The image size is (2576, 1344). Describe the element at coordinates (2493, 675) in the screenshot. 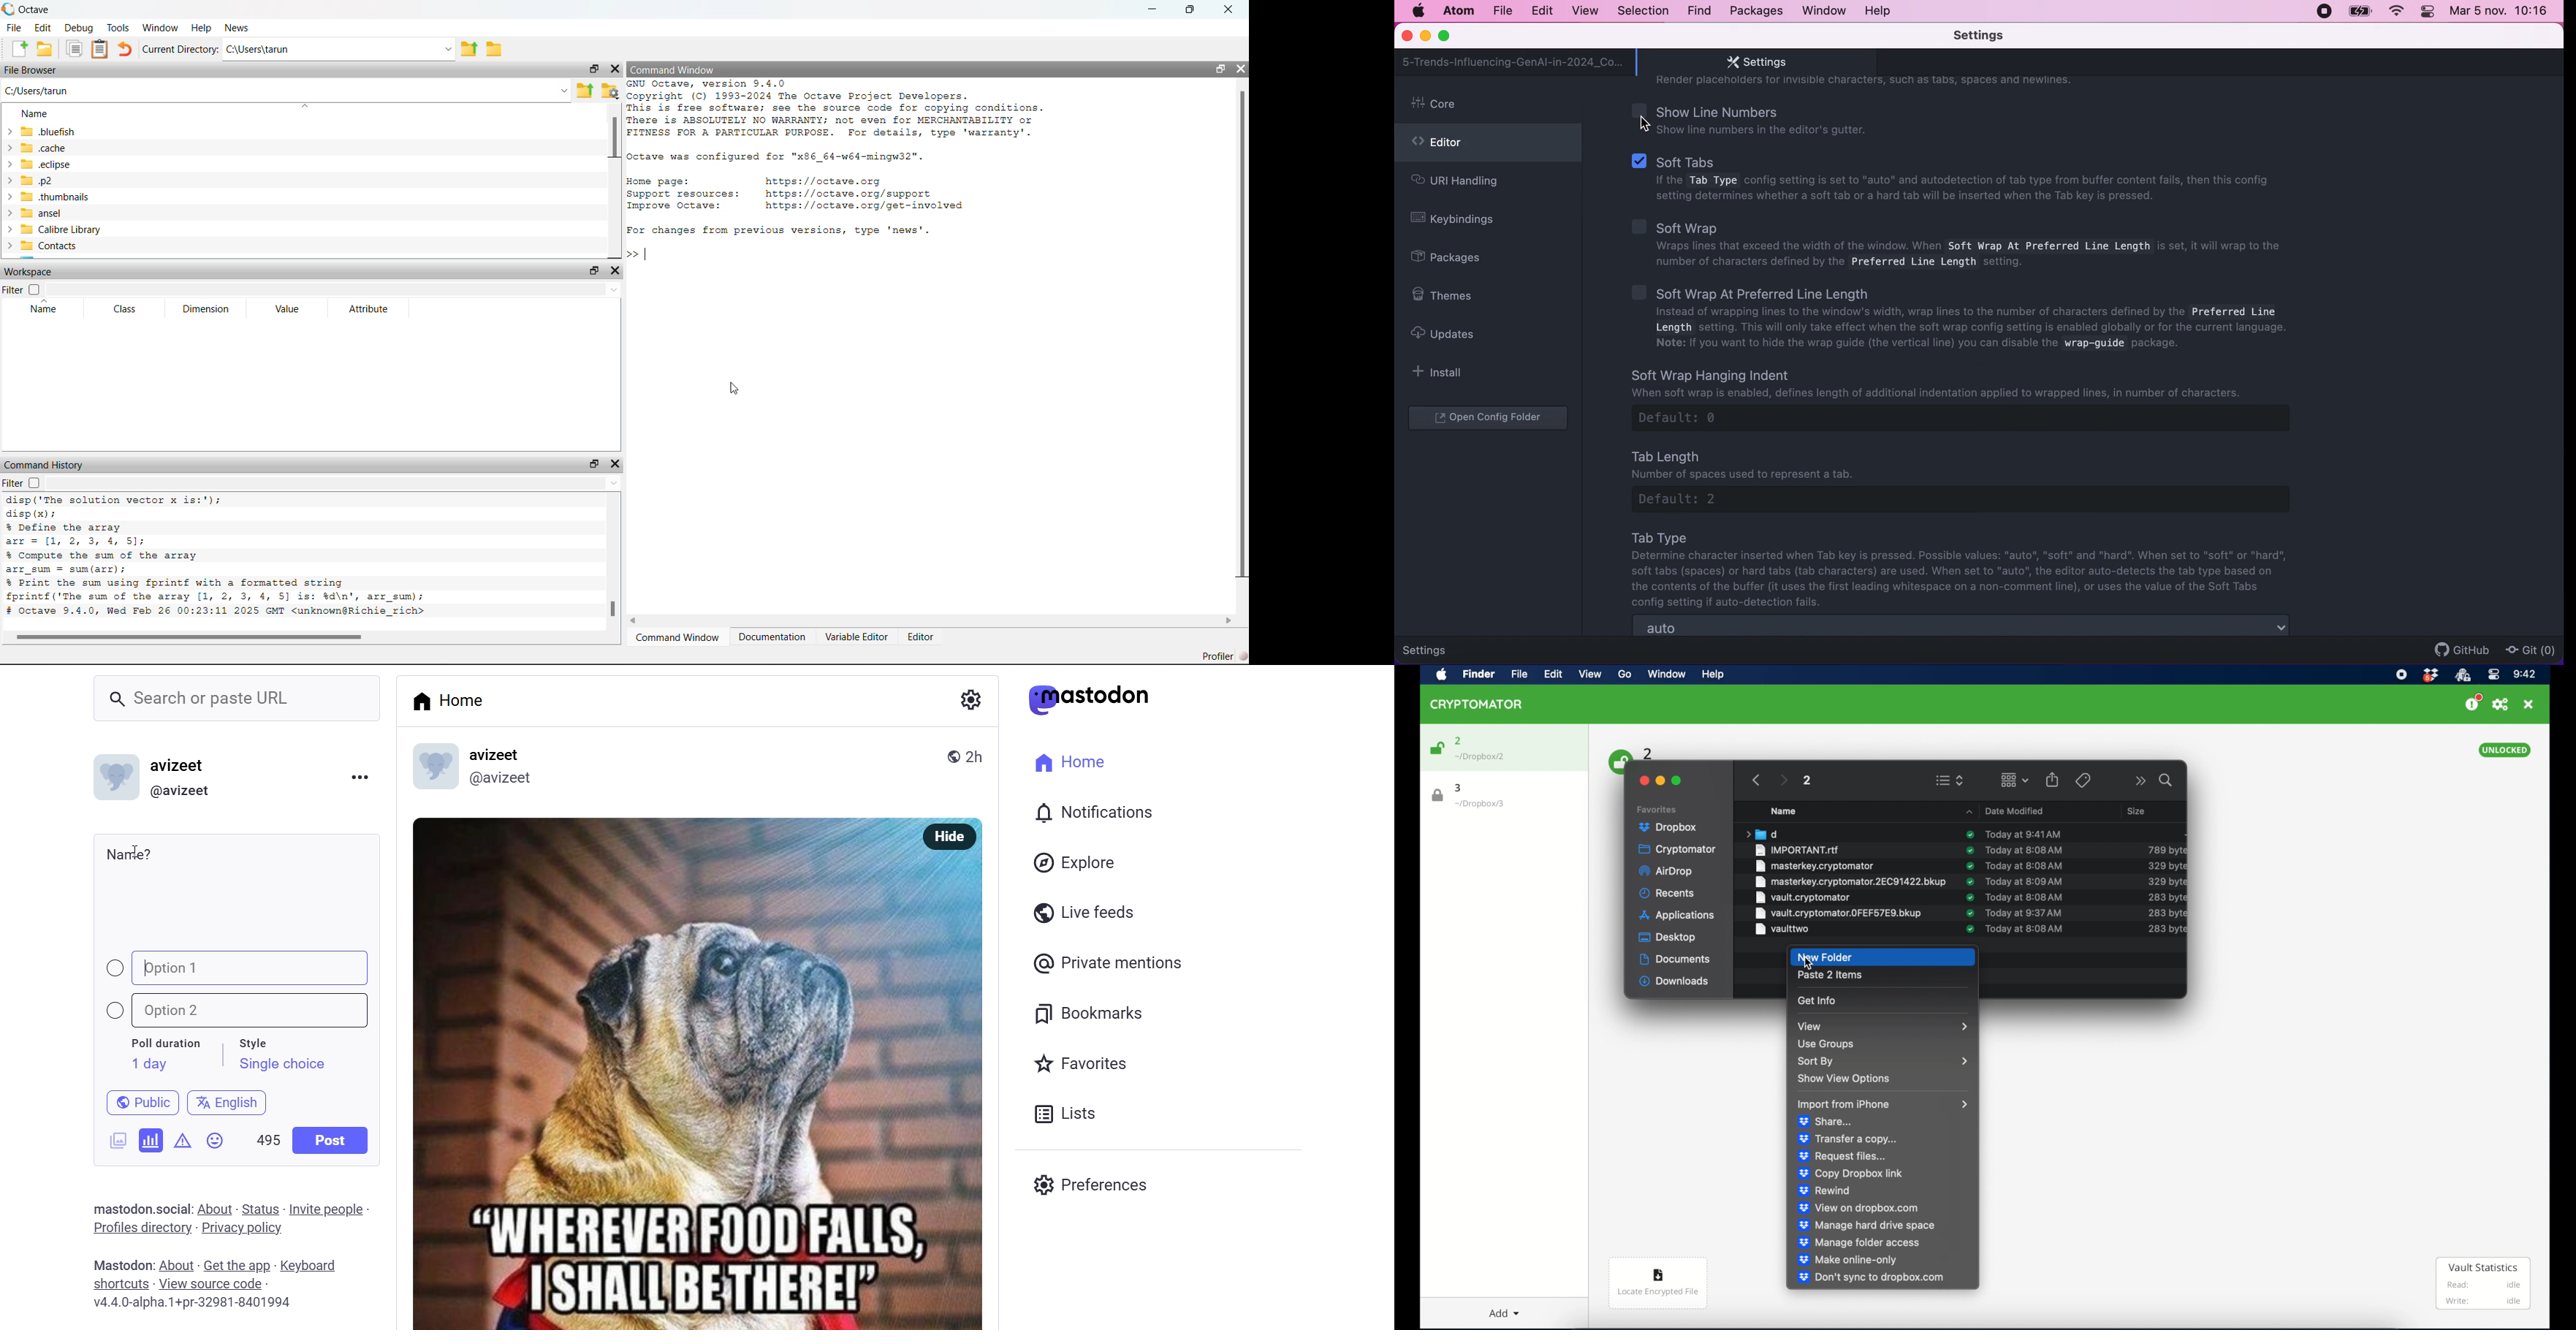

I see `control  center` at that location.